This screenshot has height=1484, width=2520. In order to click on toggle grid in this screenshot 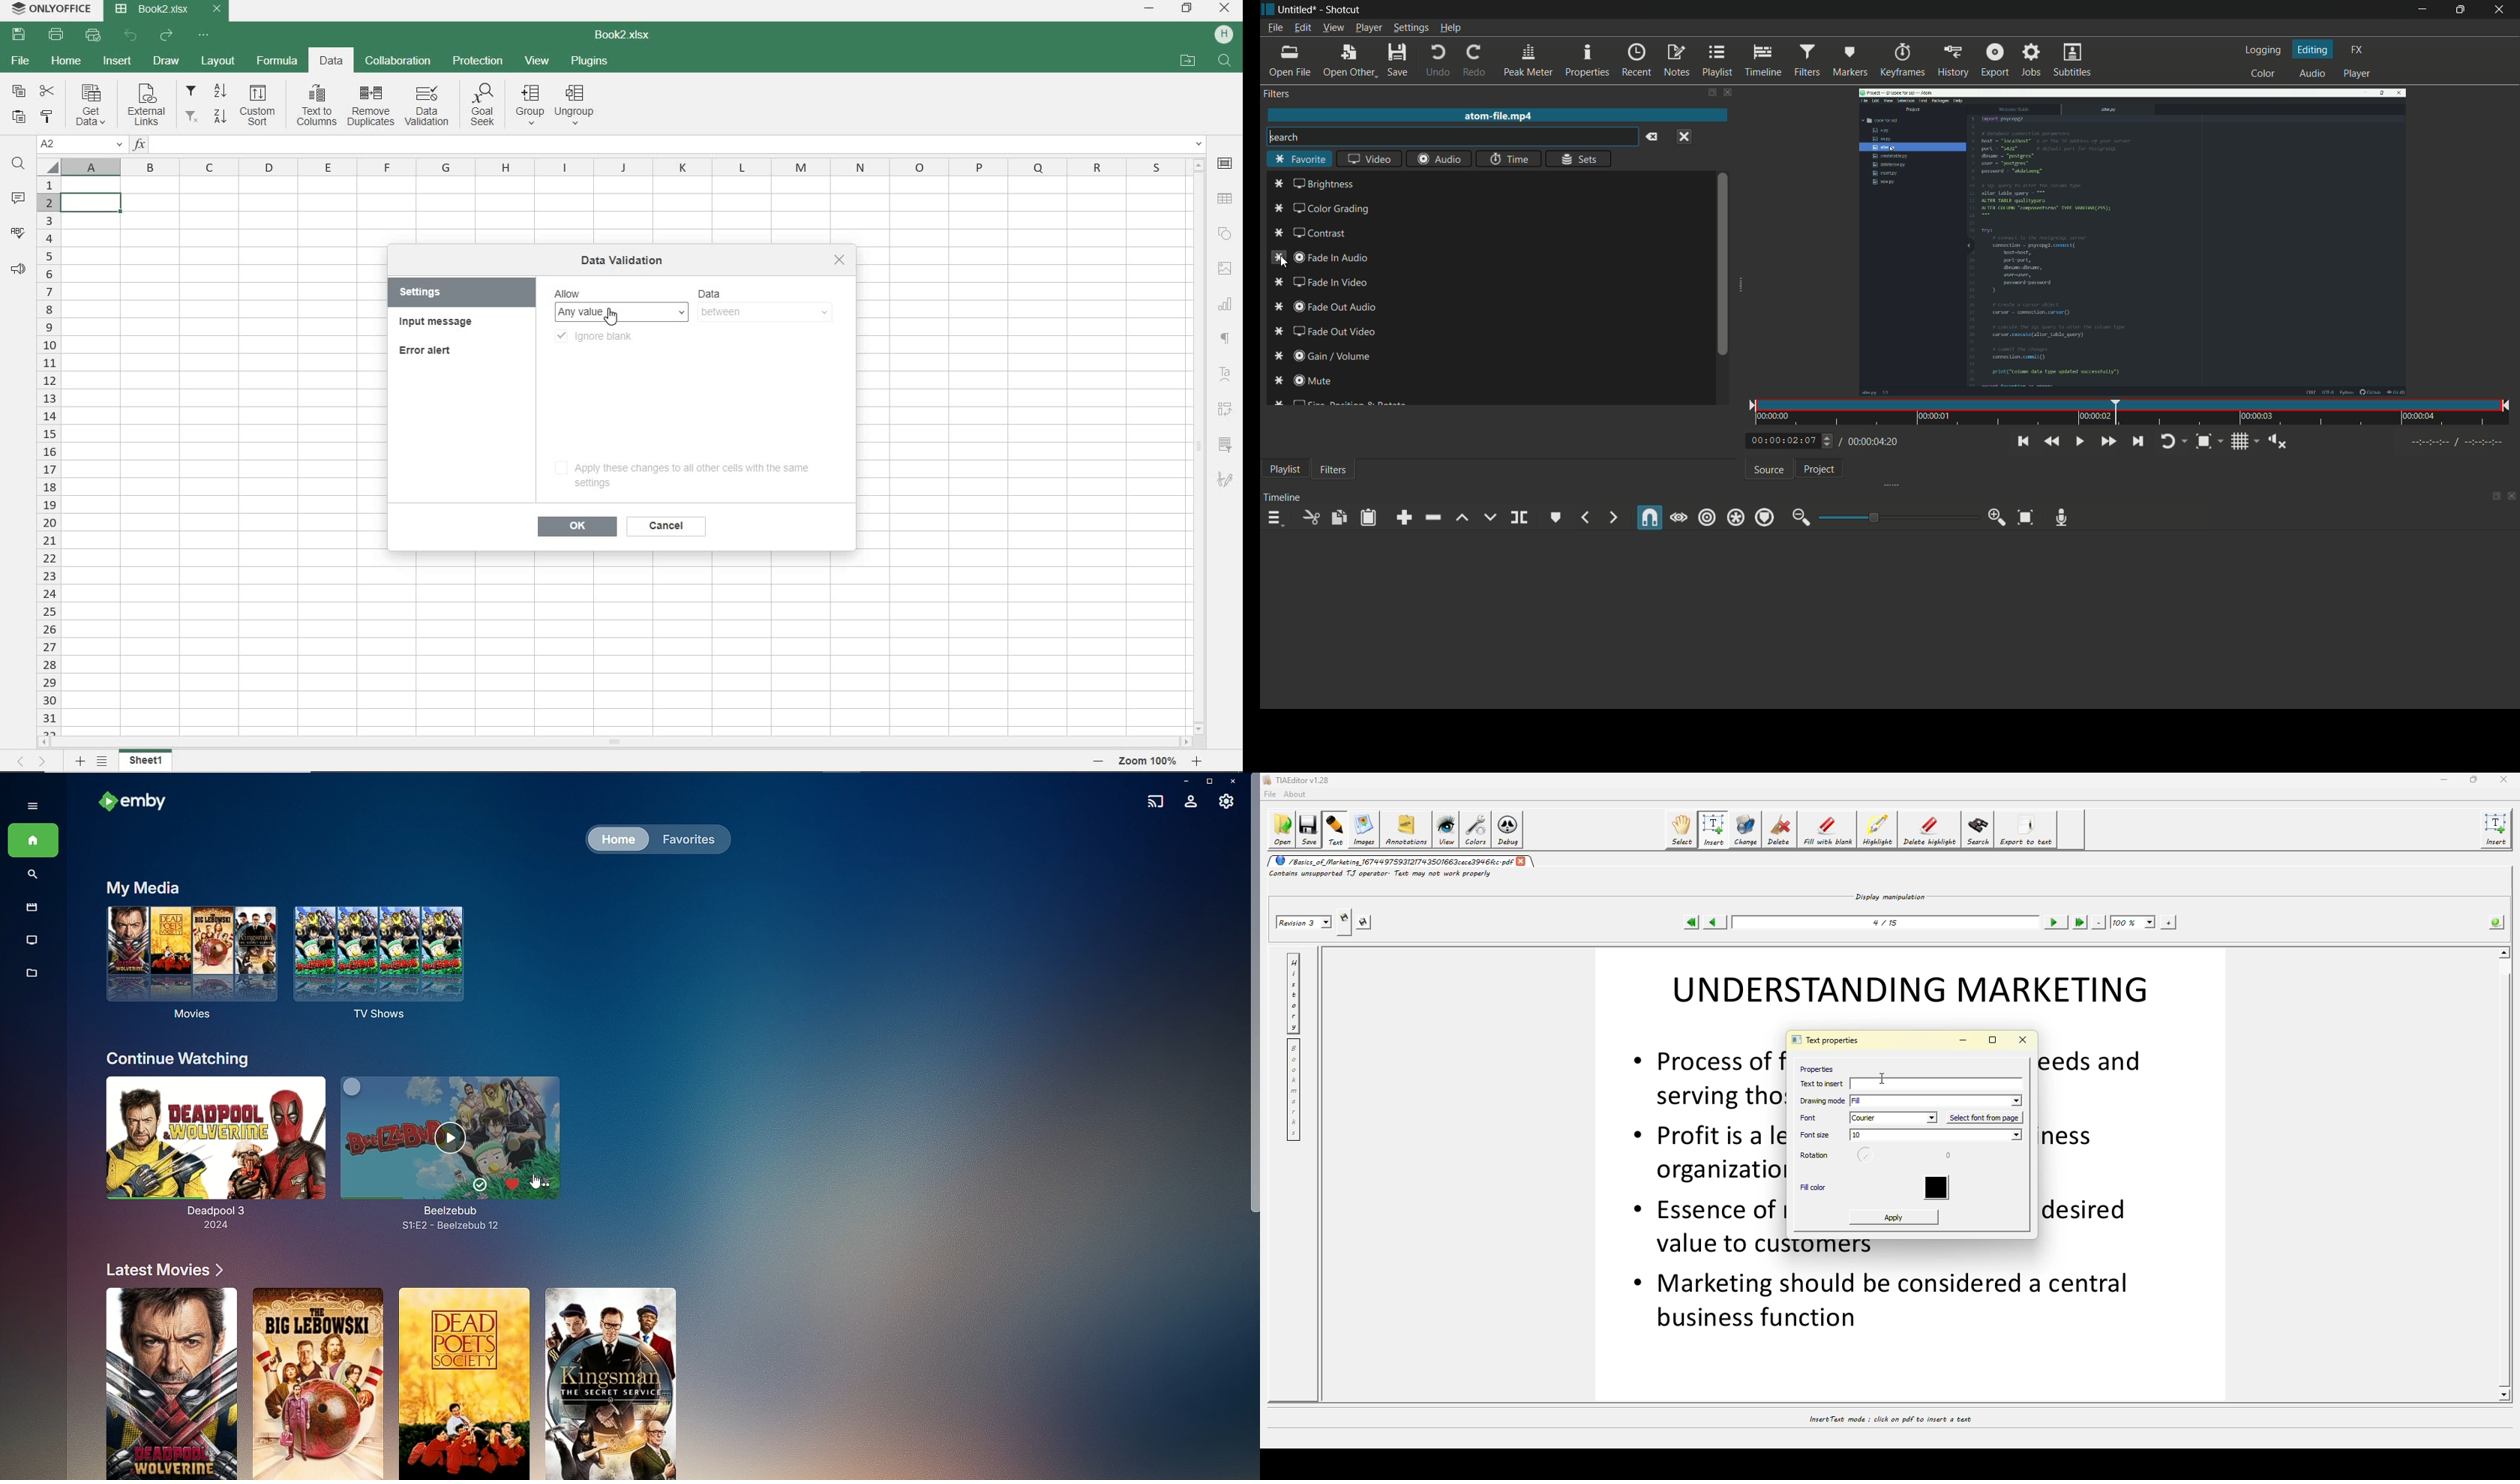, I will do `click(2245, 442)`.